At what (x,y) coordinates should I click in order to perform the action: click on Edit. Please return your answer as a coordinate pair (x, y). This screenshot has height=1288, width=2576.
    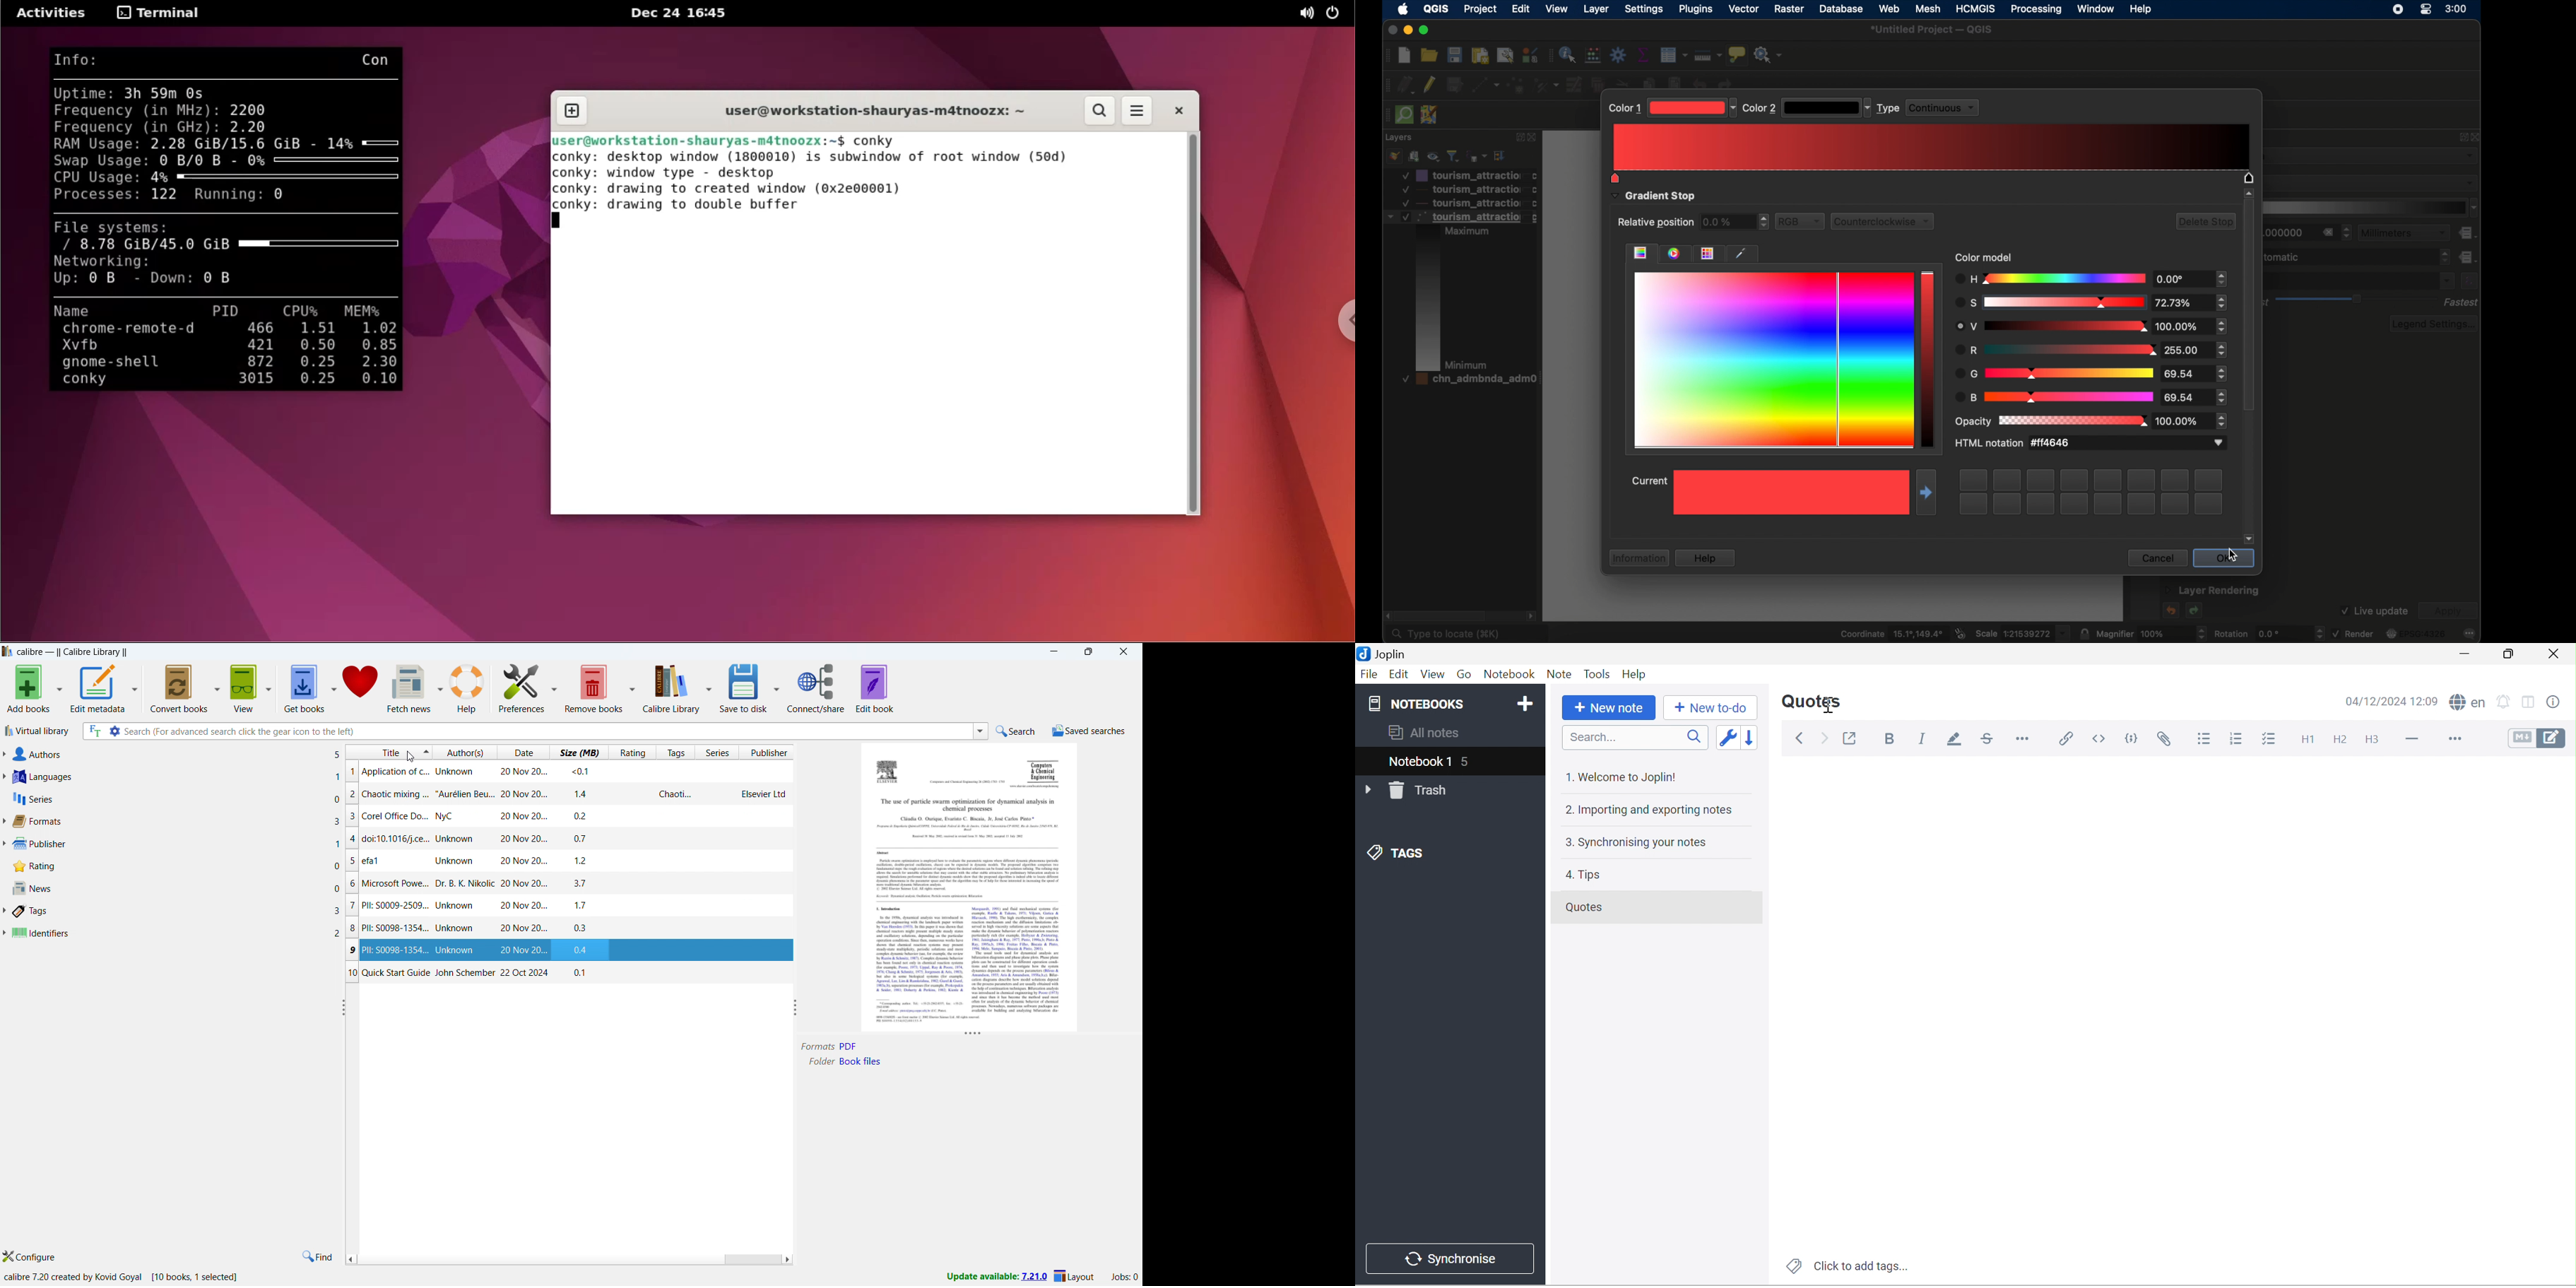
    Looking at the image, I should click on (1399, 675).